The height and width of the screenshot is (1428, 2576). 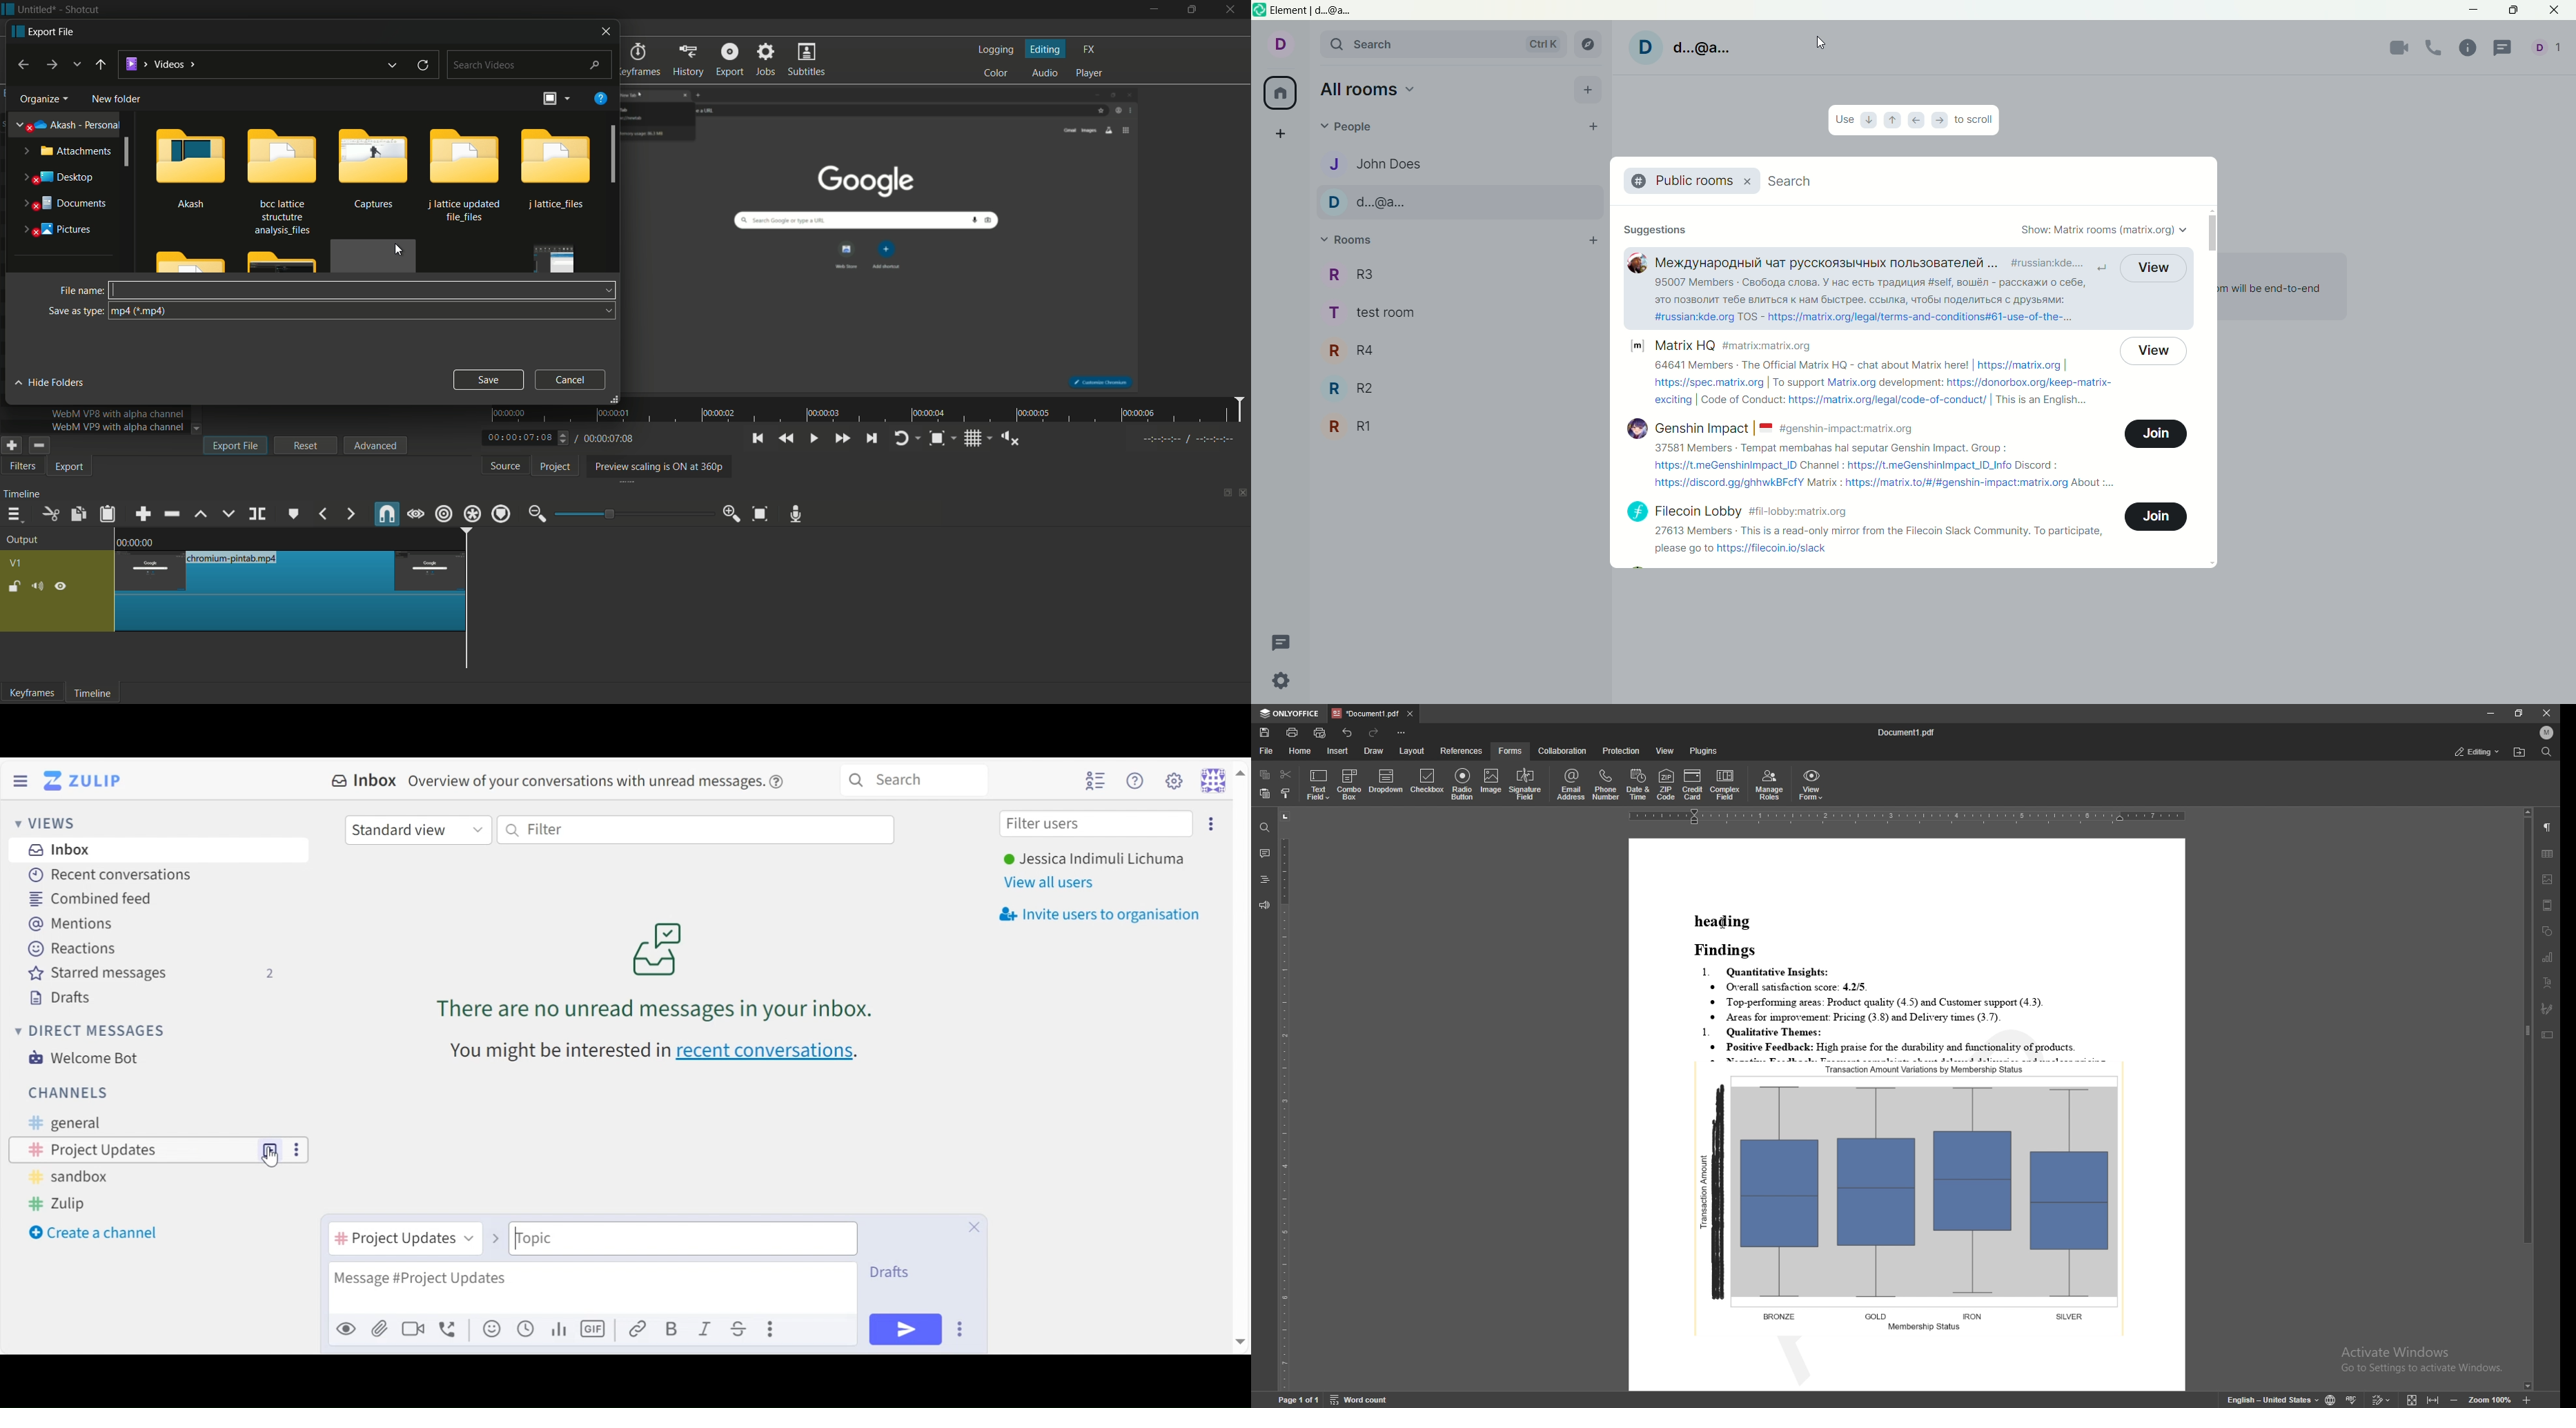 What do you see at coordinates (671, 1328) in the screenshot?
I see `Bold` at bounding box center [671, 1328].